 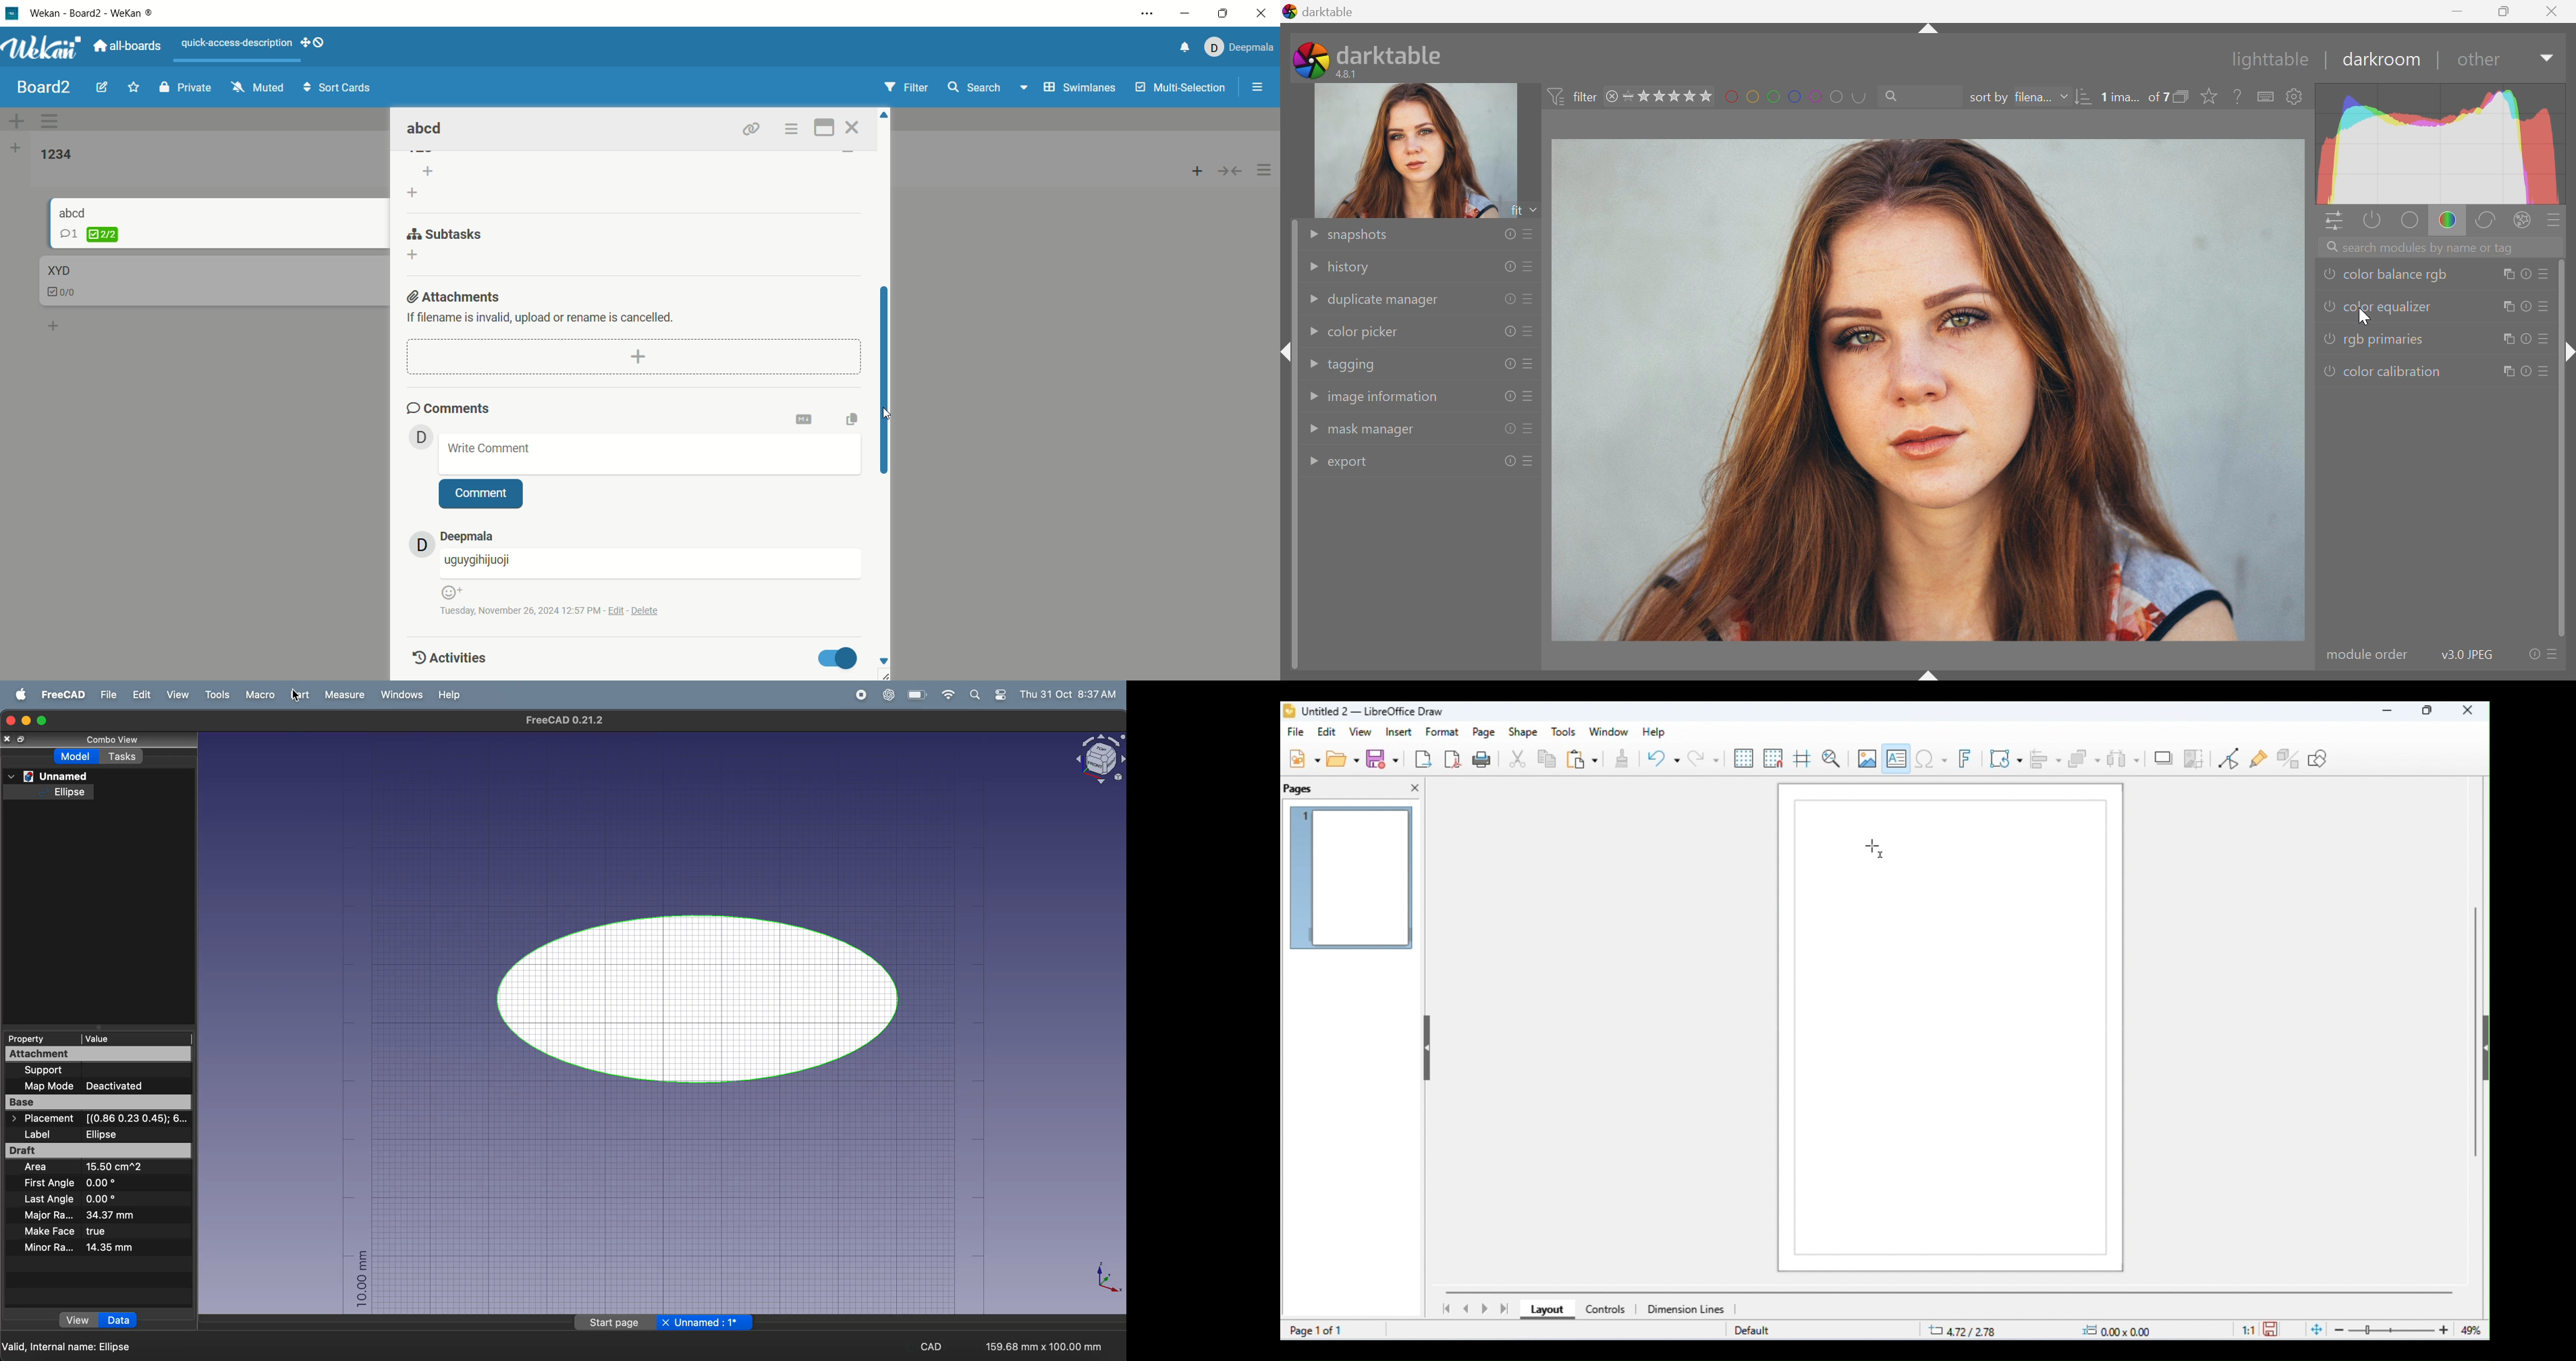 What do you see at coordinates (456, 294) in the screenshot?
I see `attachments` at bounding box center [456, 294].